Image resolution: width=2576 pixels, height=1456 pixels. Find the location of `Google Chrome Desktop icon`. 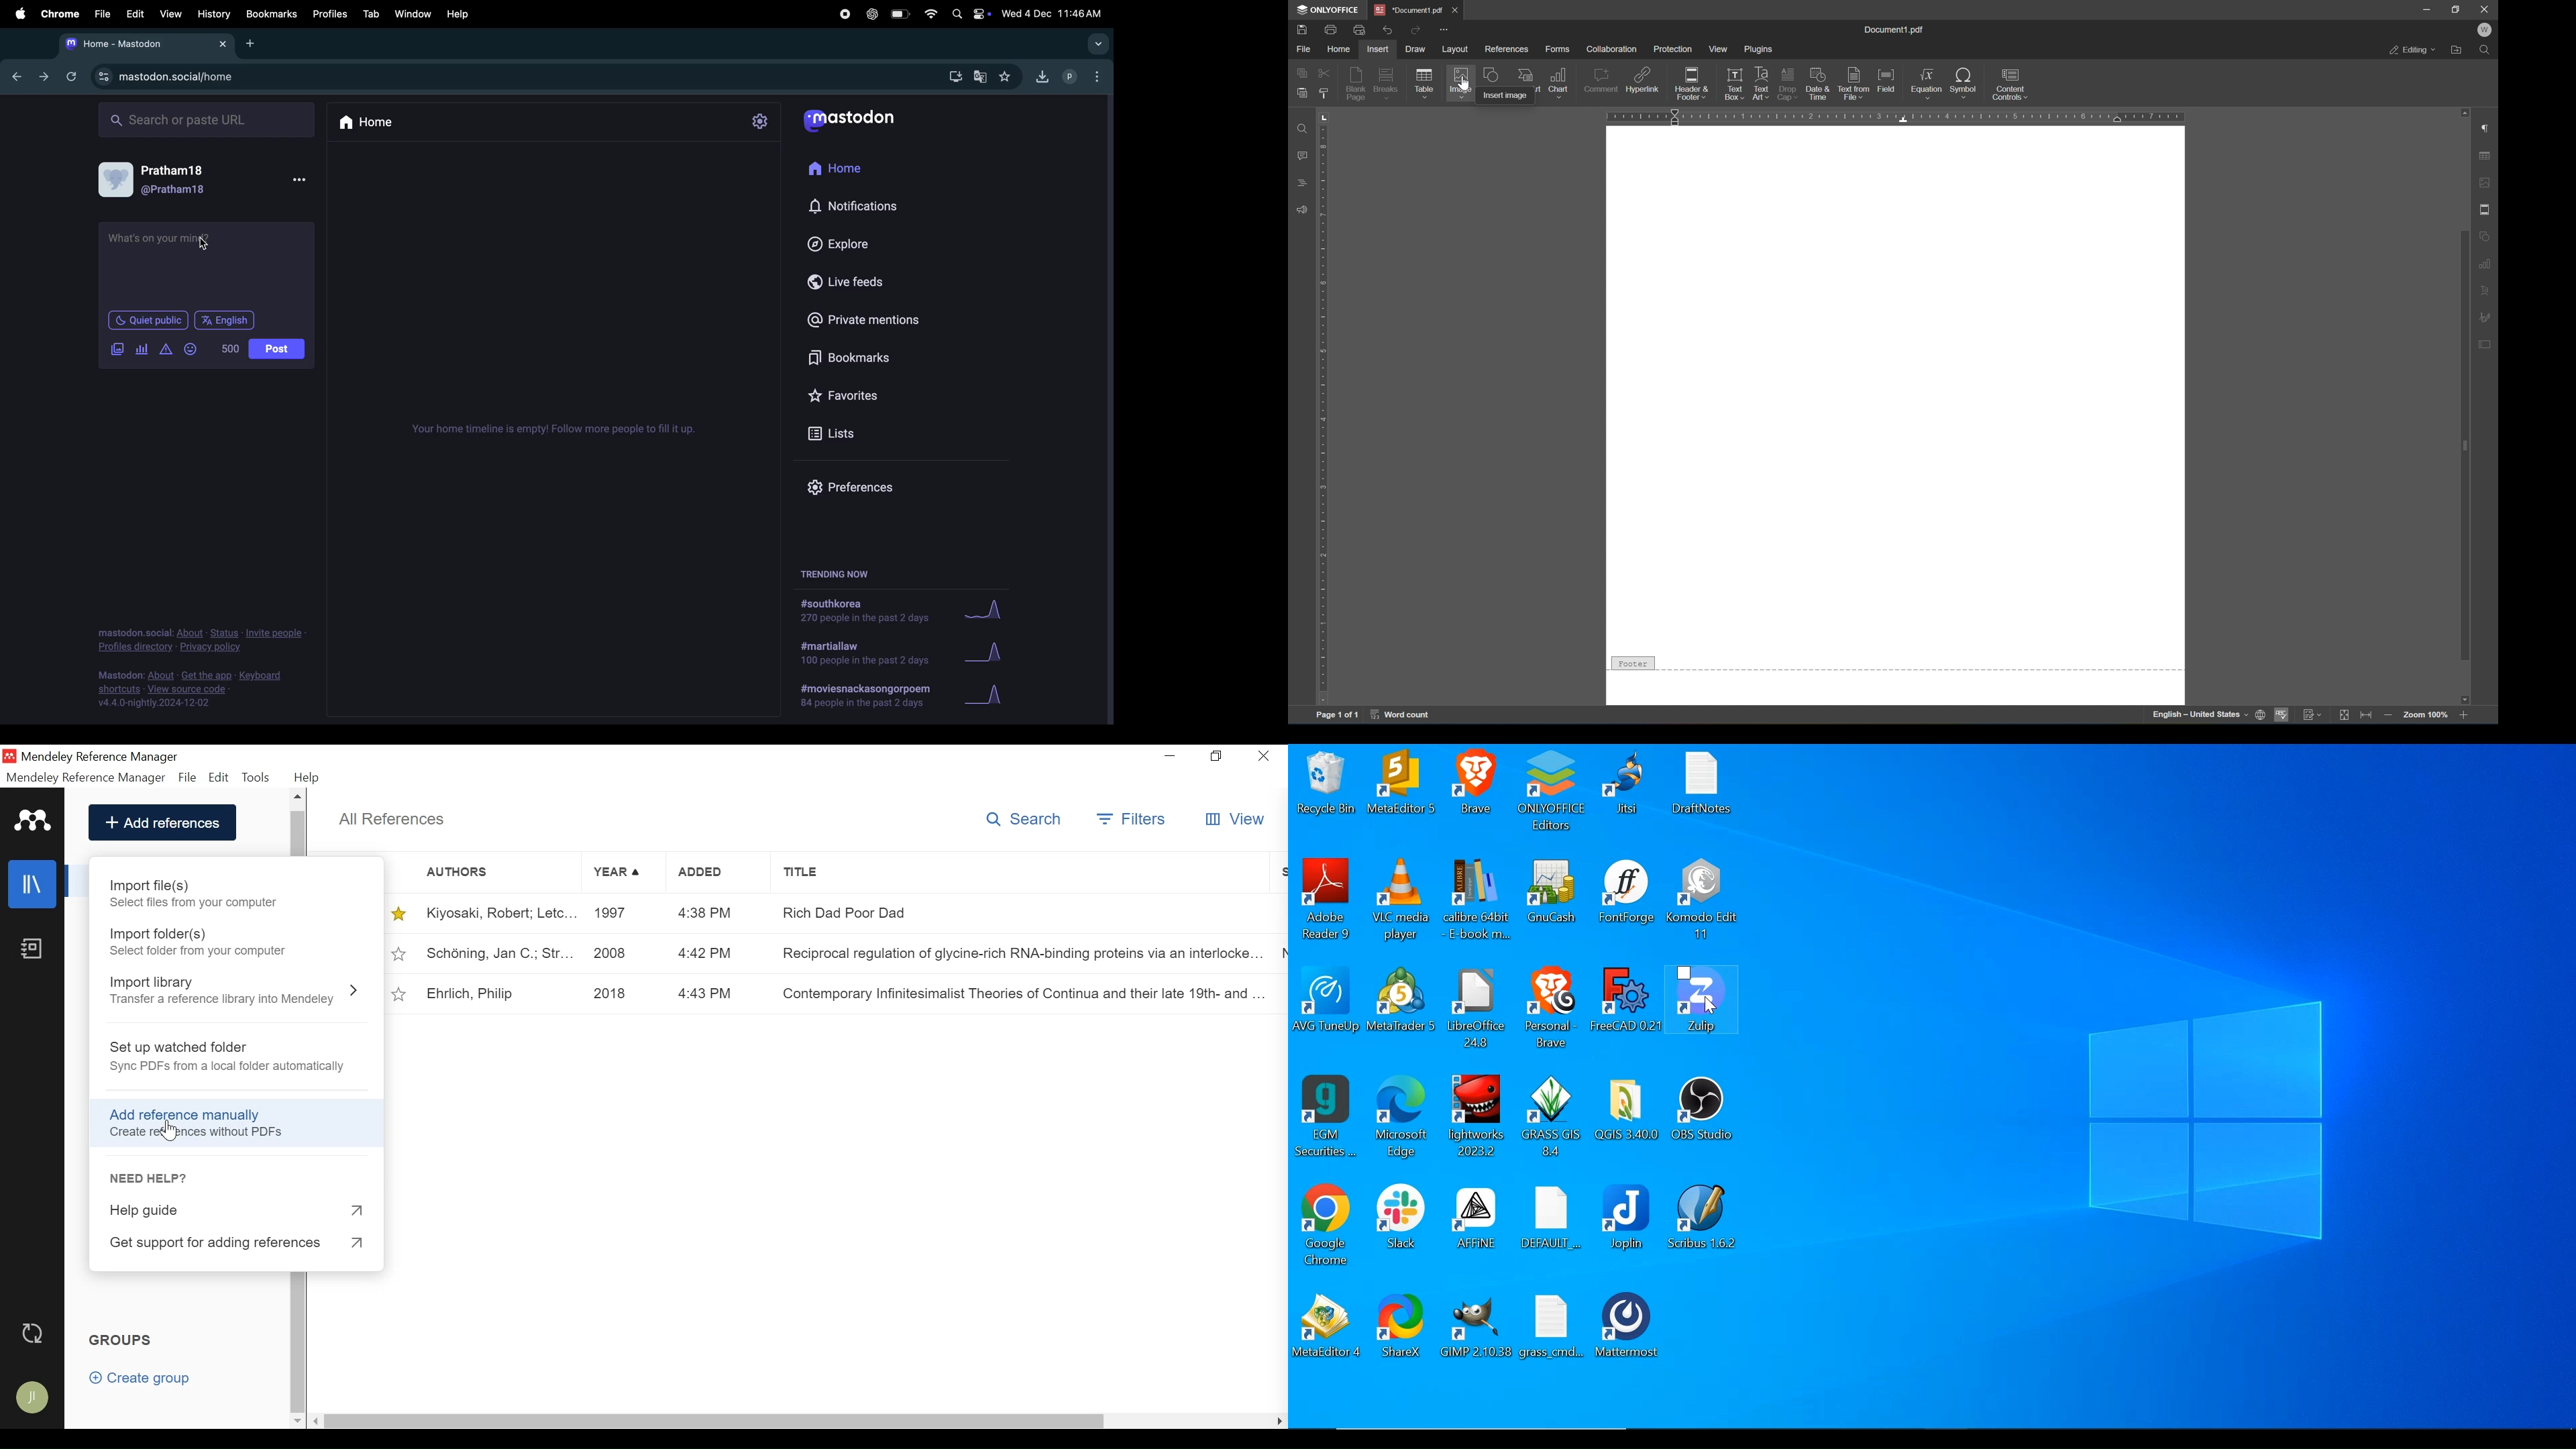

Google Chrome Desktop icon is located at coordinates (1330, 1224).